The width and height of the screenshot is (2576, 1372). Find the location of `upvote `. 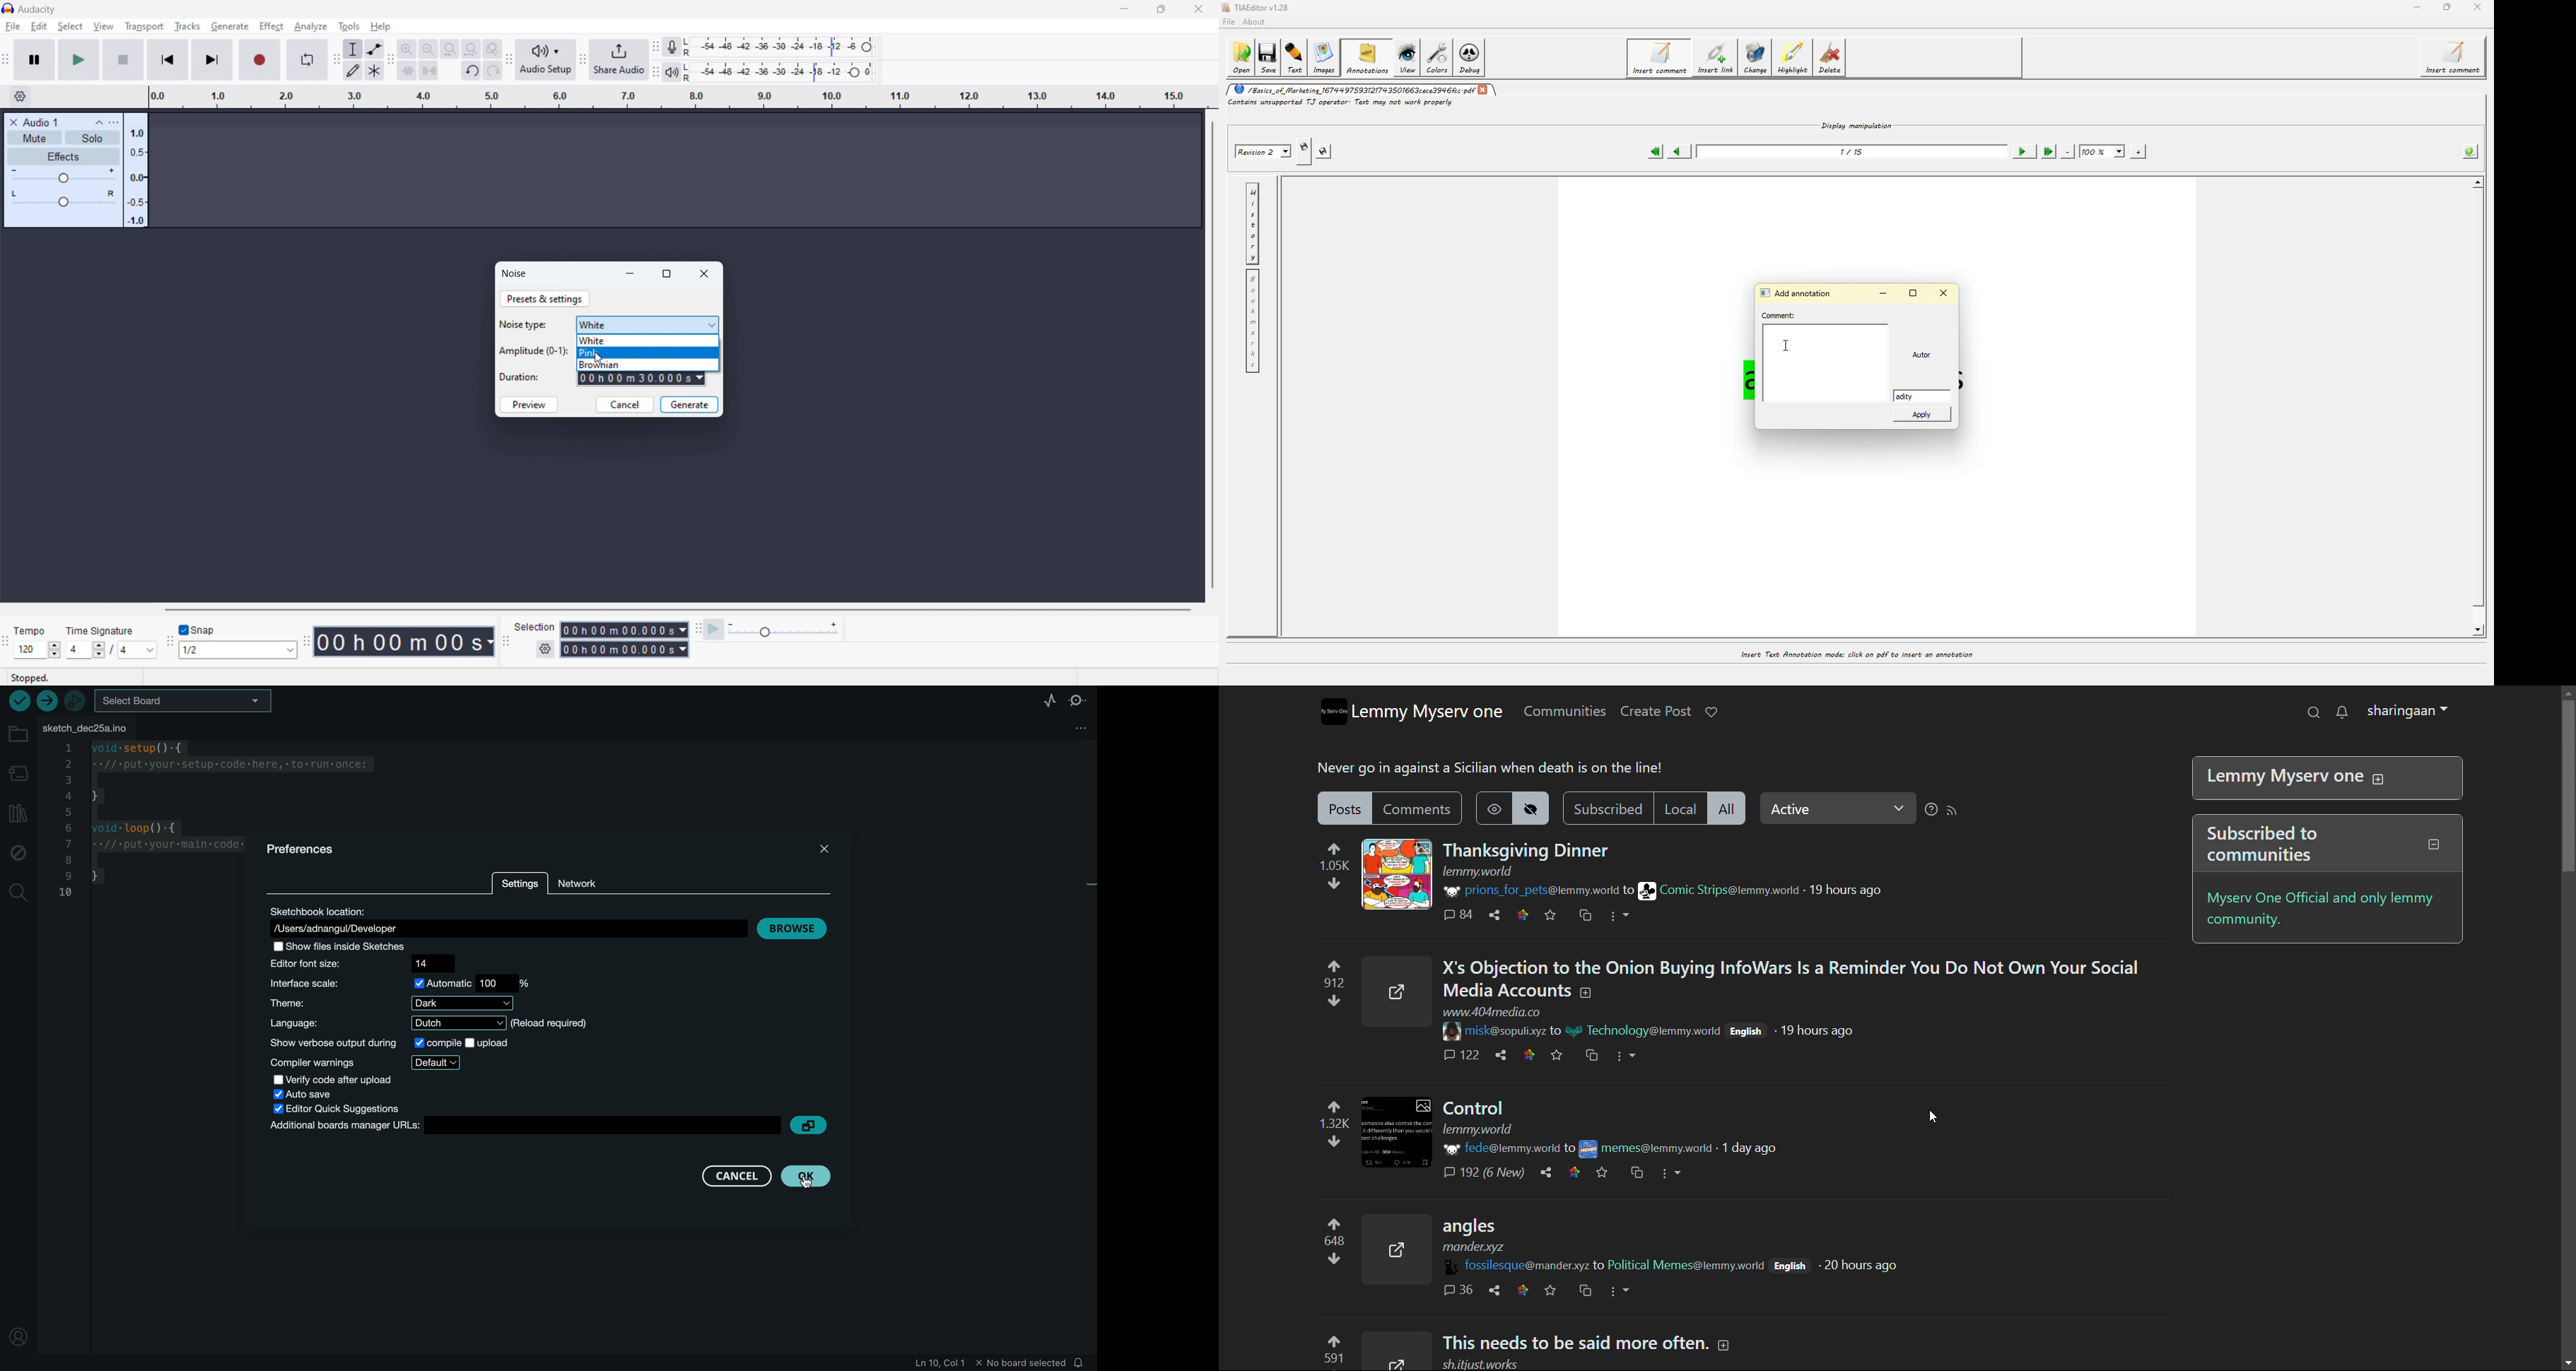

upvote  is located at coordinates (1324, 1351).